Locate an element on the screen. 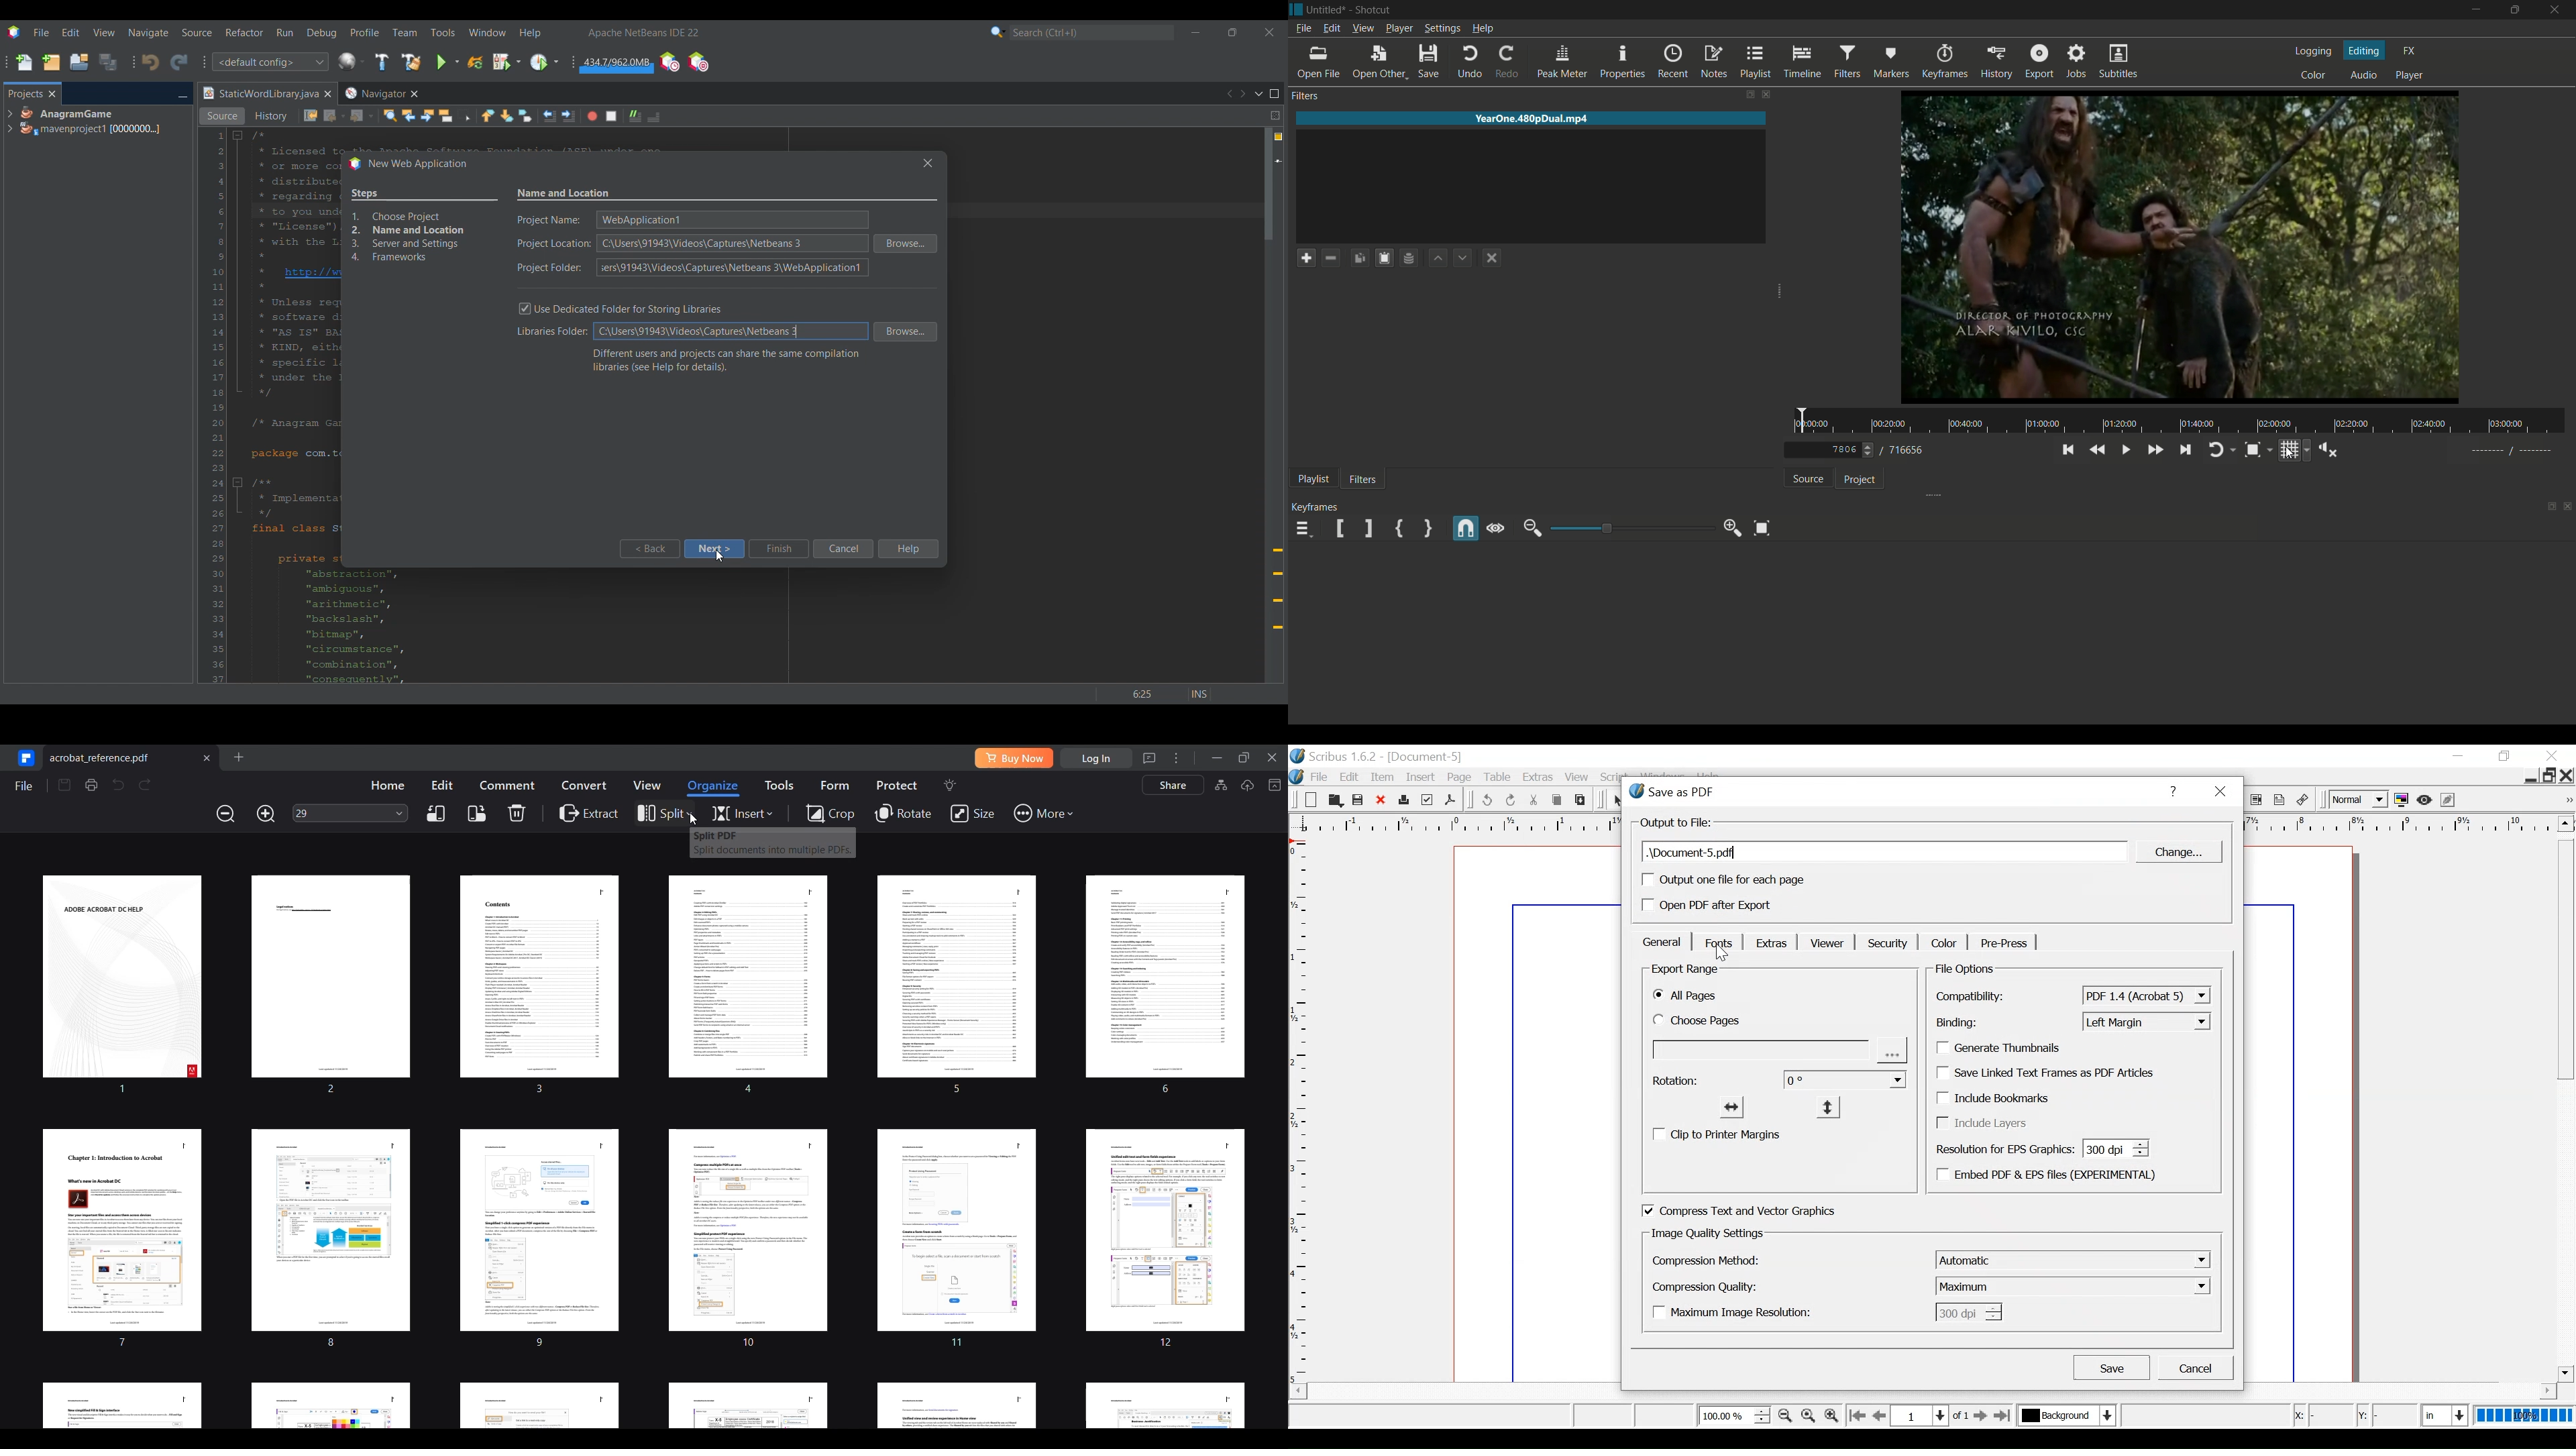 The height and width of the screenshot is (1456, 2576). Compatibility is located at coordinates (1974, 997).